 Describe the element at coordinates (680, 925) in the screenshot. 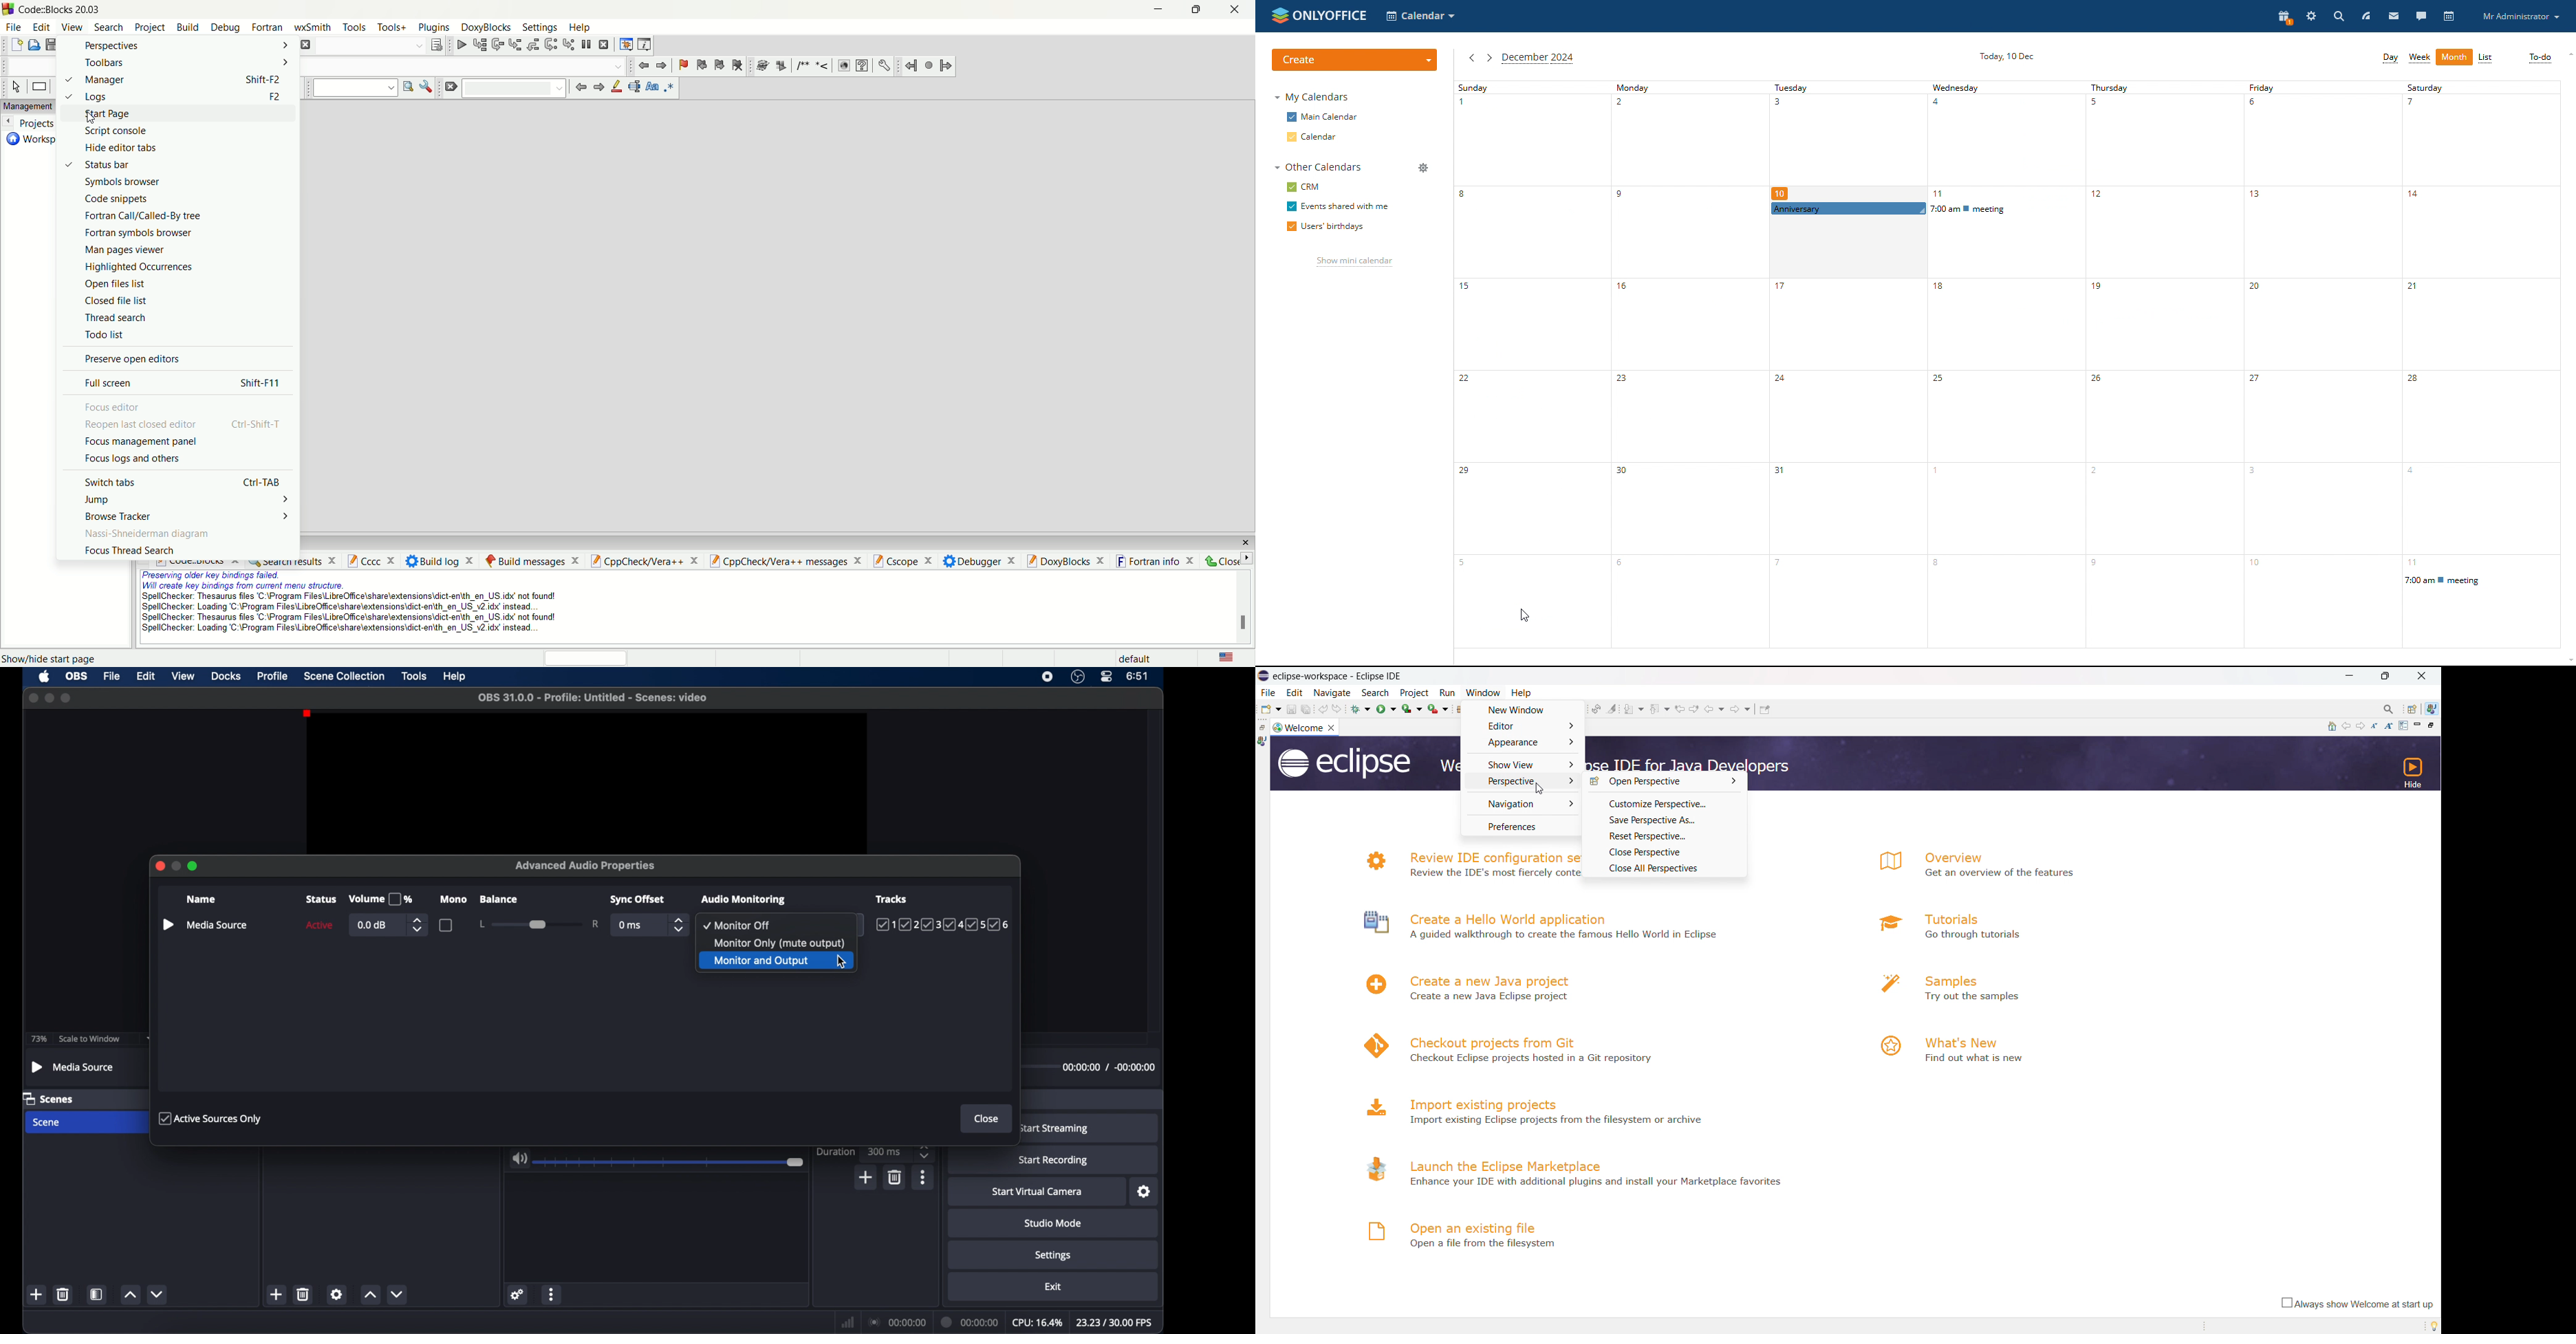

I see `stepper buttons` at that location.